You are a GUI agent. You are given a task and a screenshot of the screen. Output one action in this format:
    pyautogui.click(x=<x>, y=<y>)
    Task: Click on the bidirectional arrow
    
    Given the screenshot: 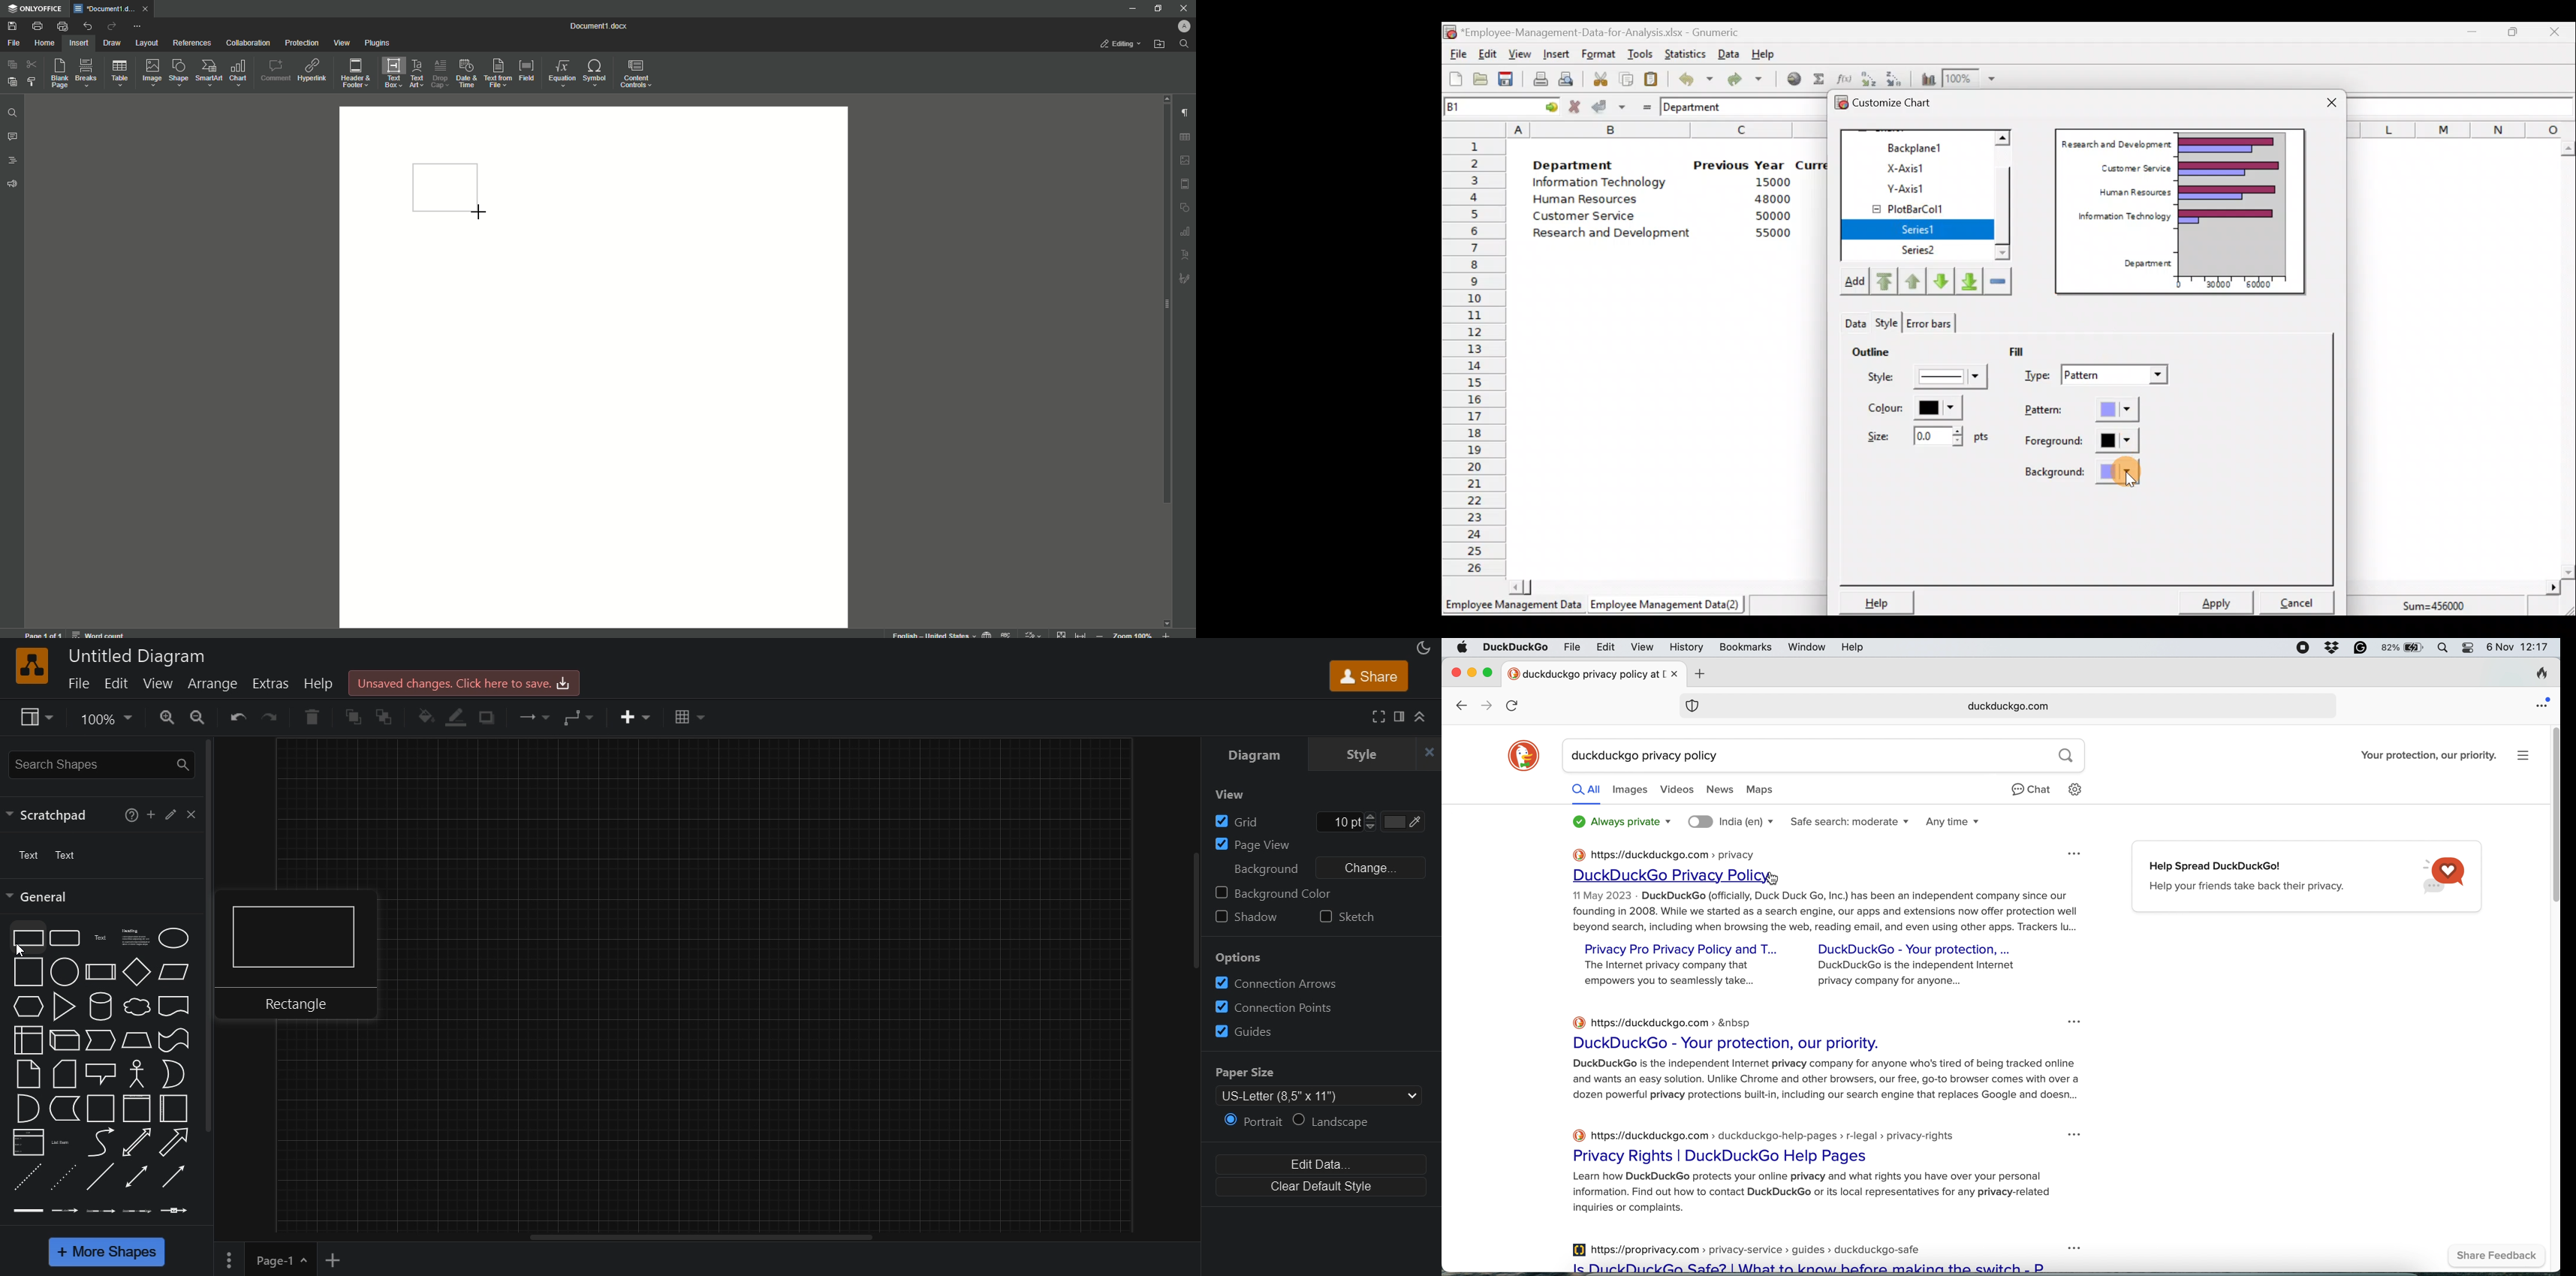 What is the action you would take?
    pyautogui.click(x=138, y=1142)
    